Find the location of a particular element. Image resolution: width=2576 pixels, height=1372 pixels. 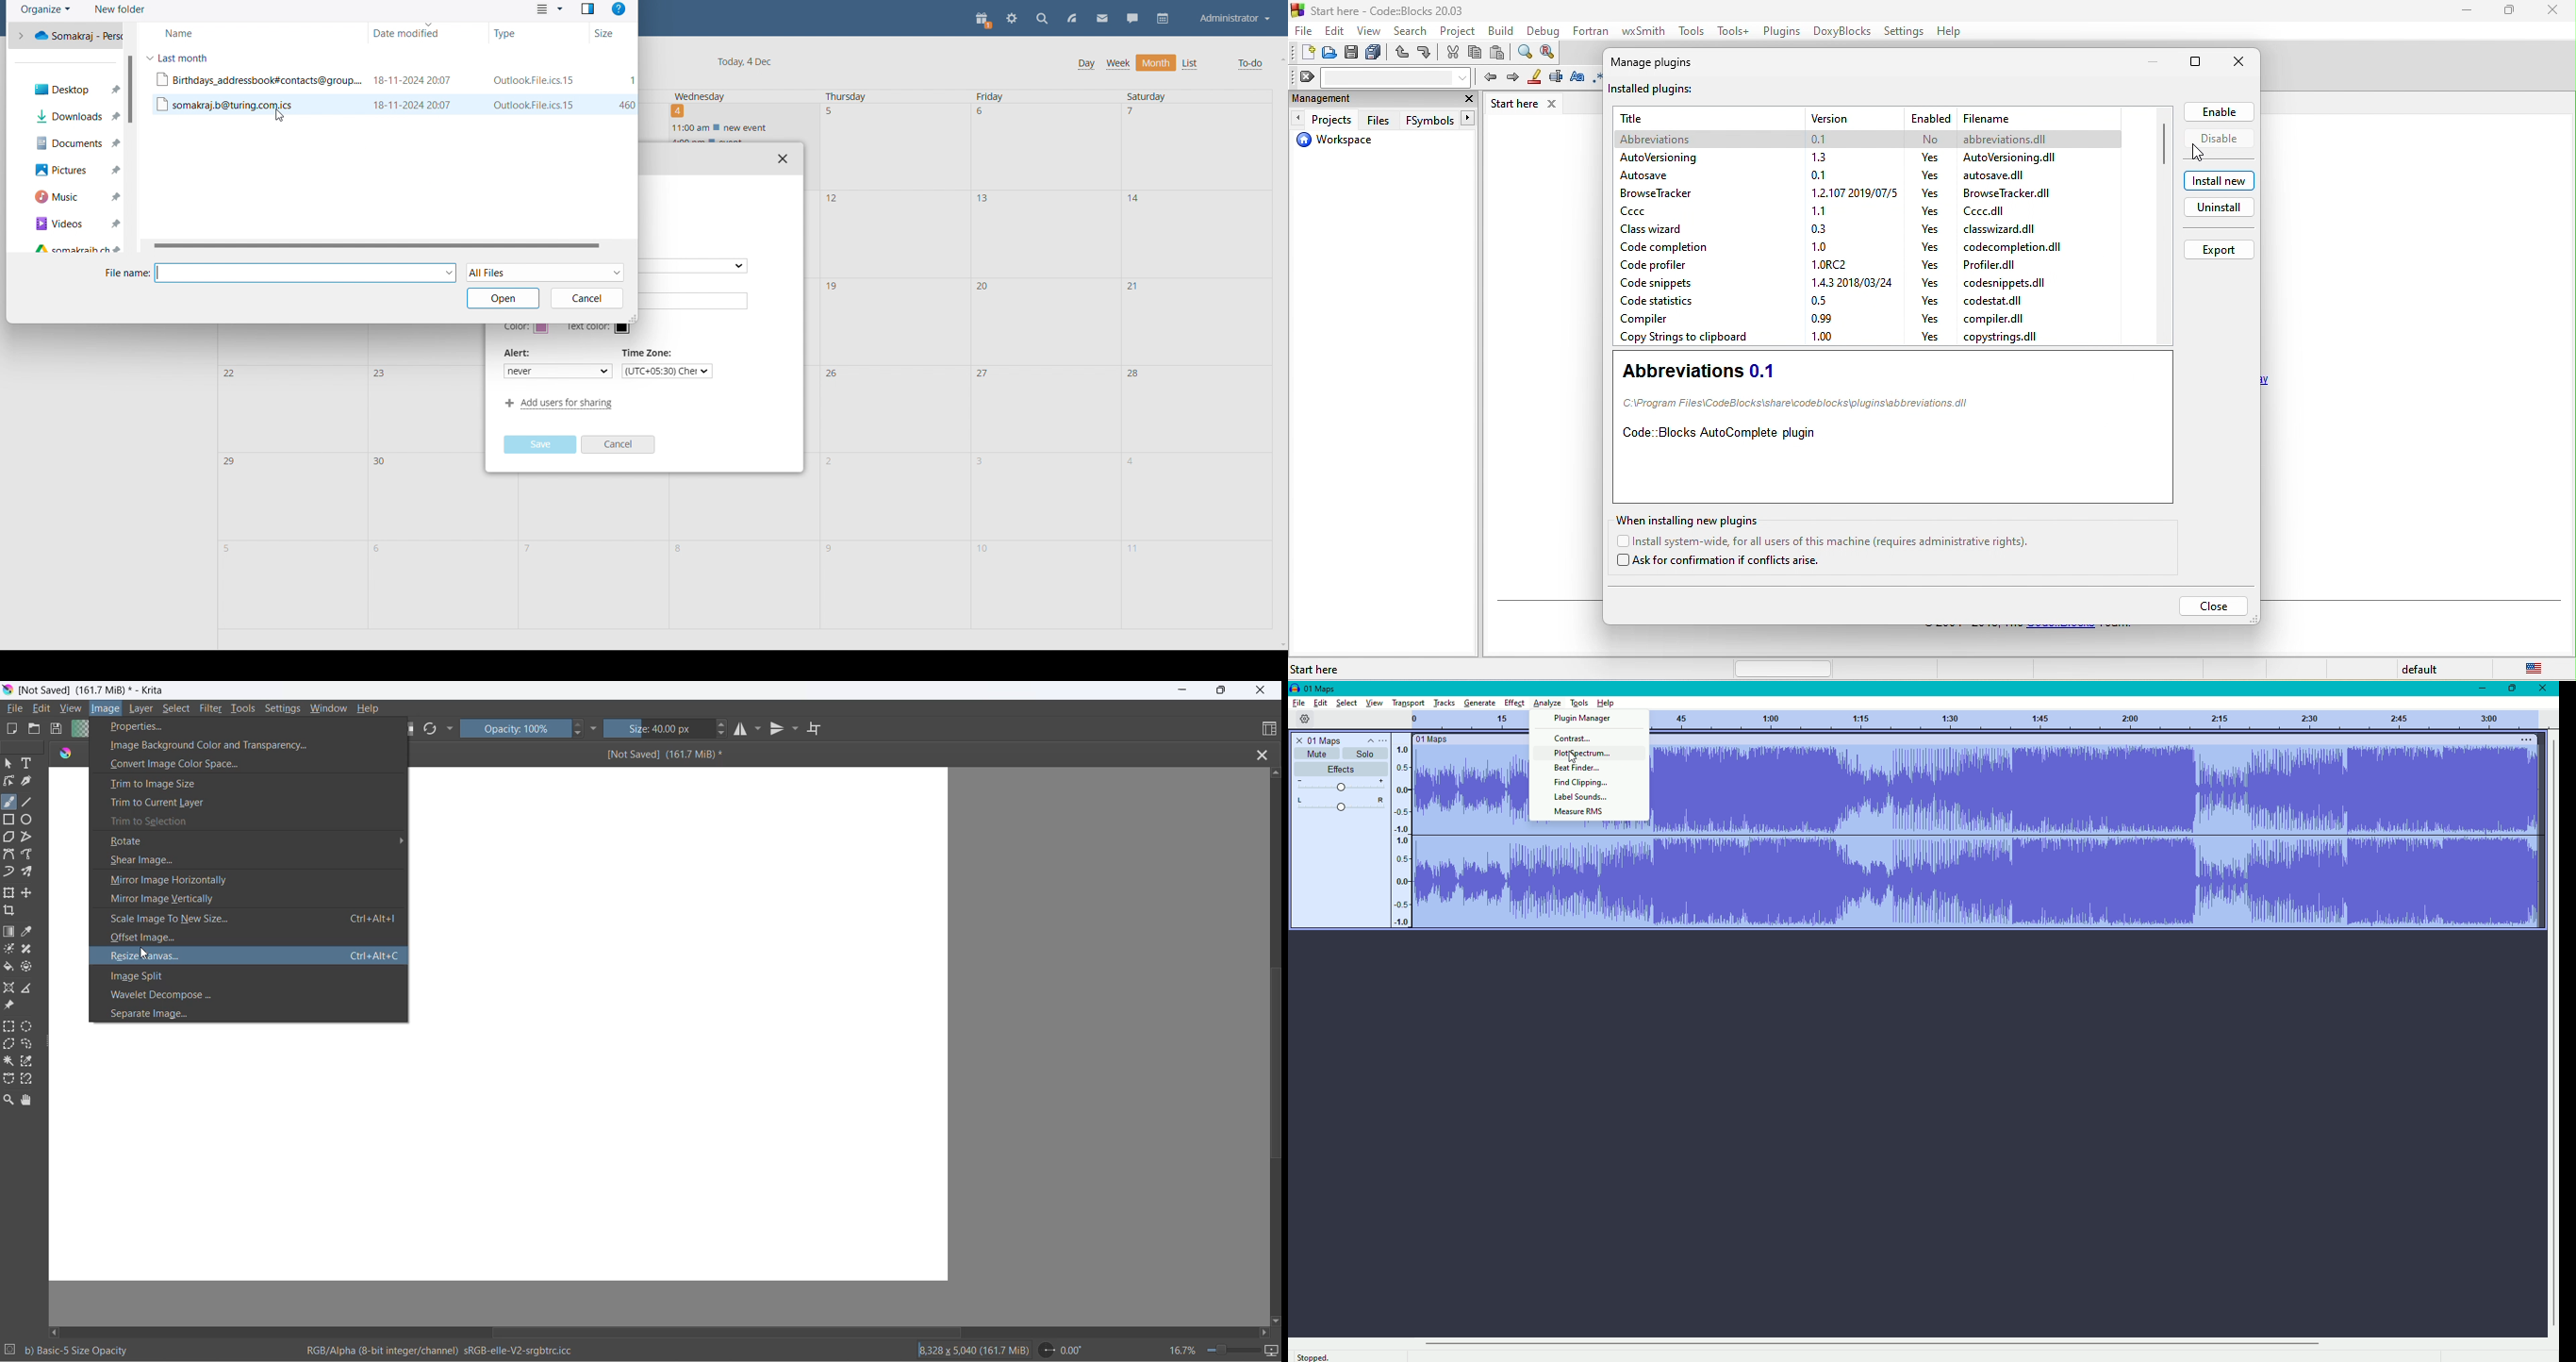

track numbers is located at coordinates (2097, 718).